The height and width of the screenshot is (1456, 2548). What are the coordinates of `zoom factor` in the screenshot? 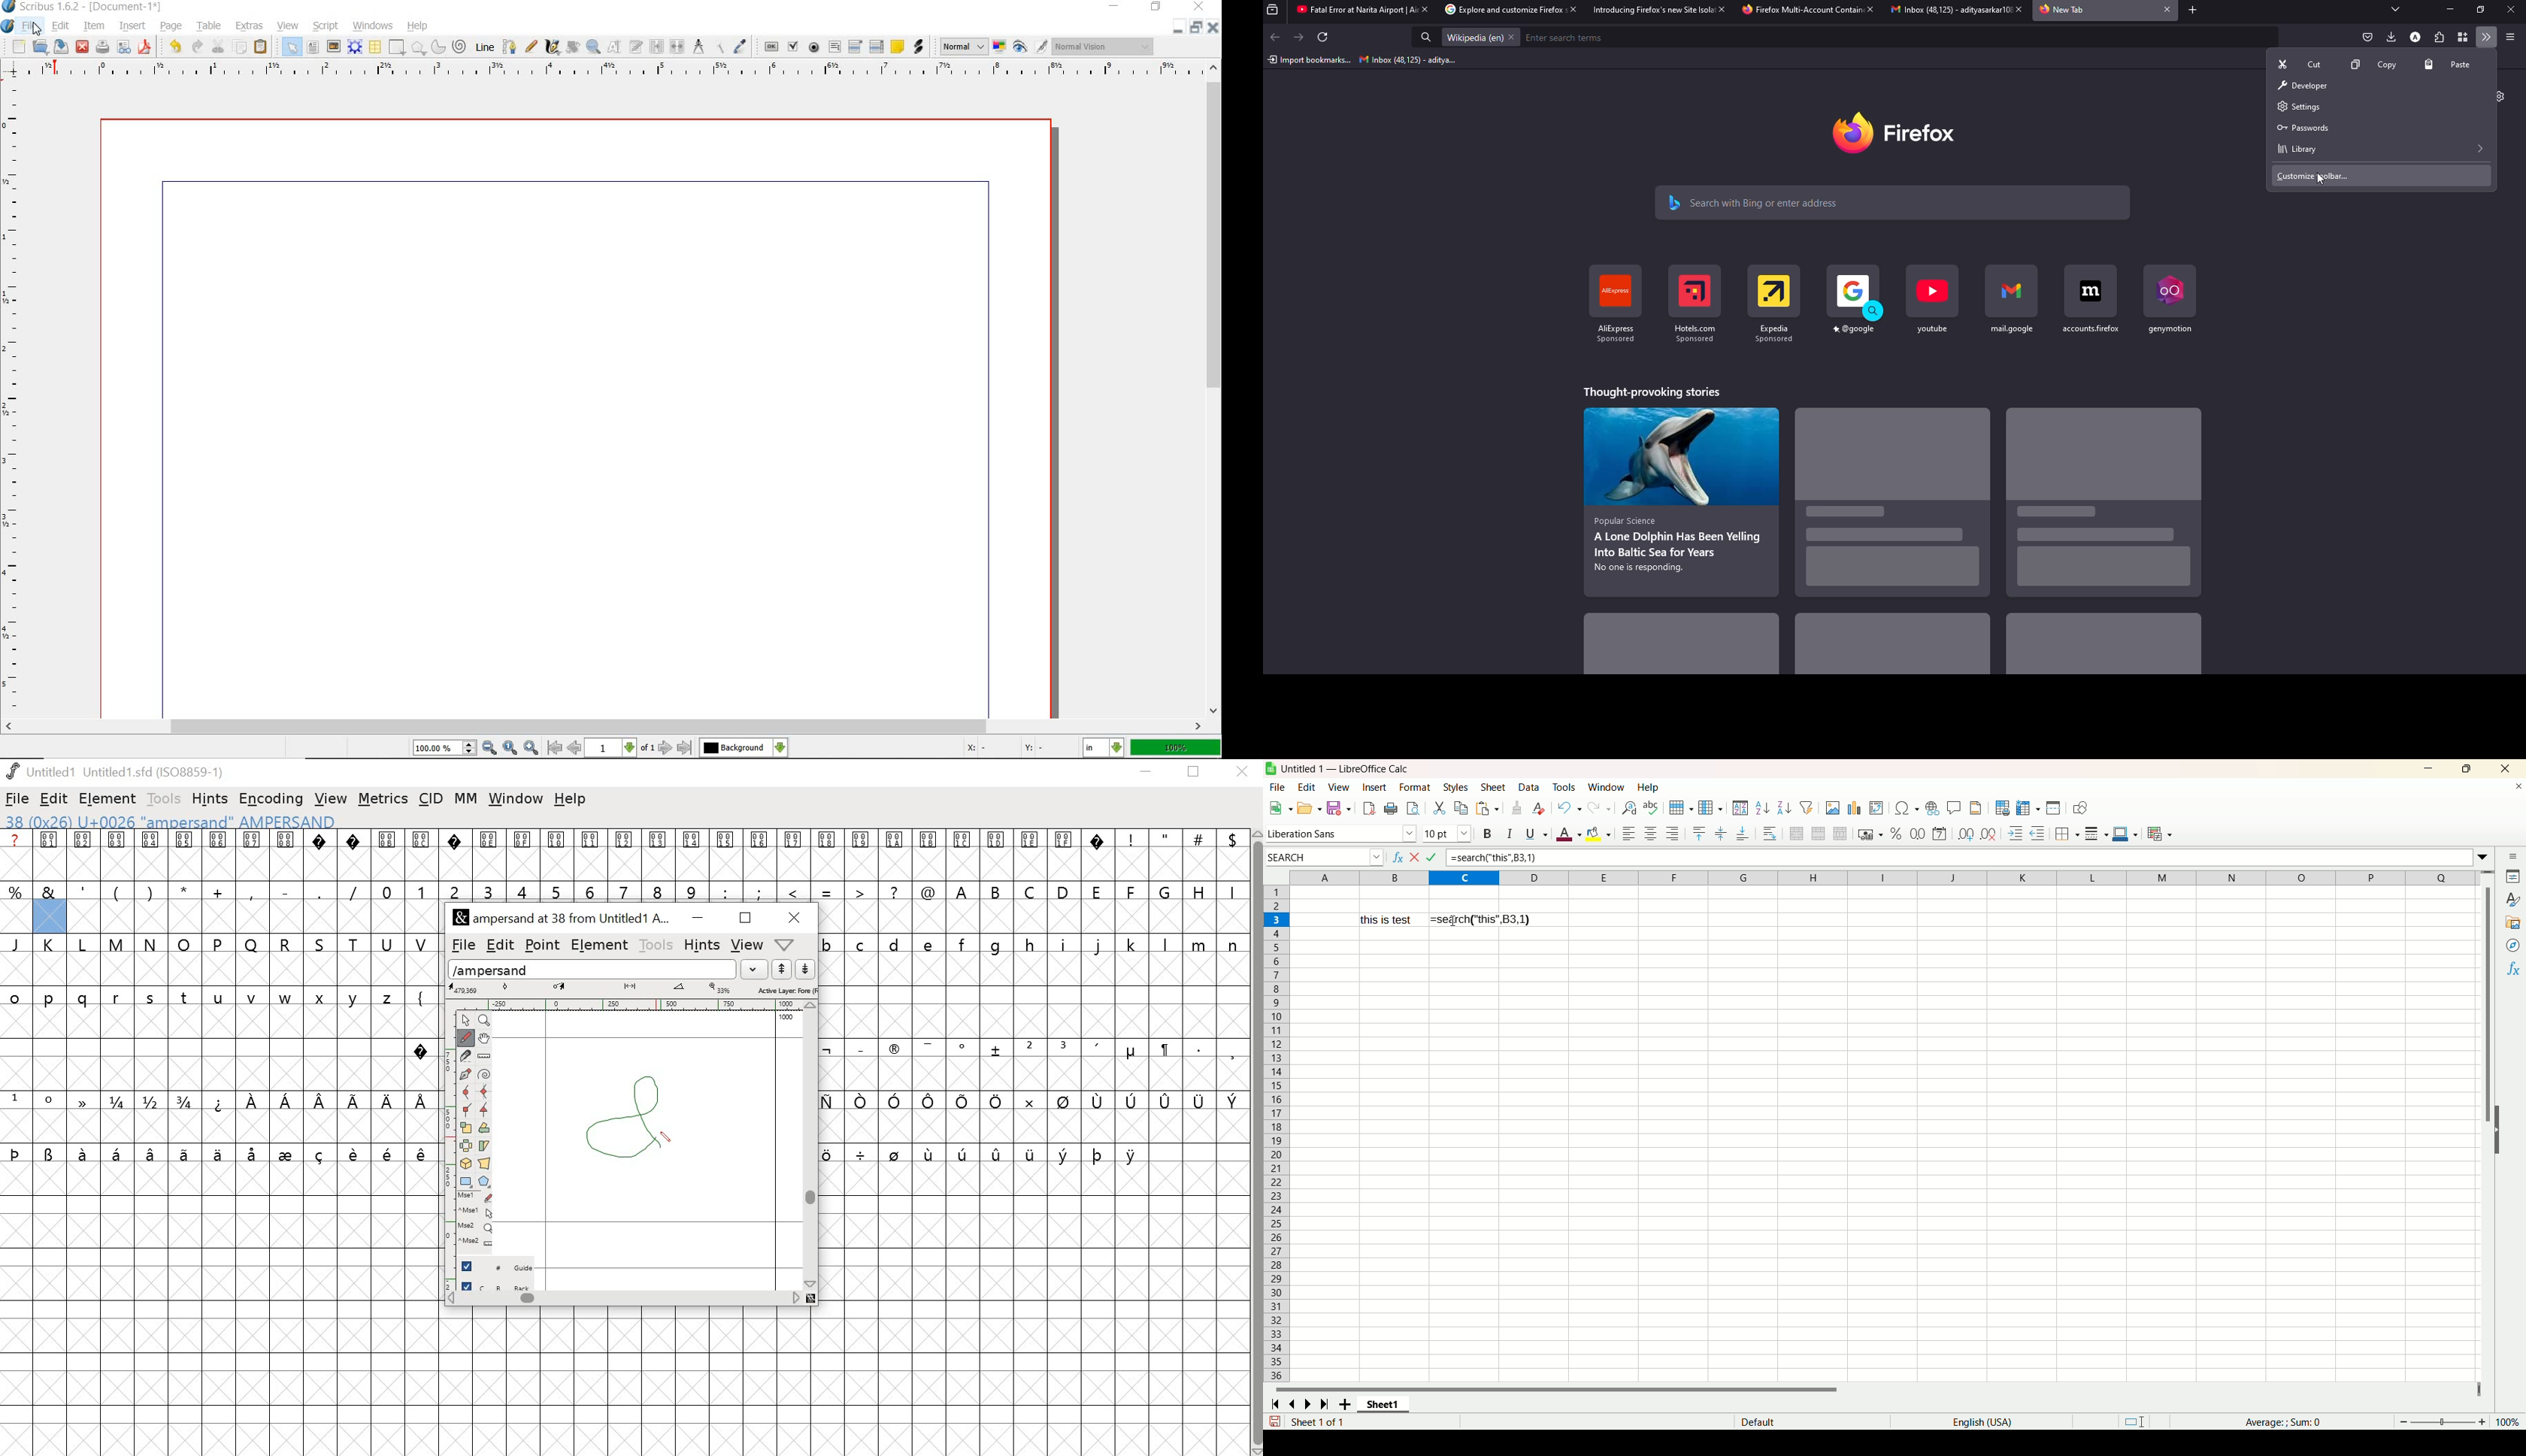 It's located at (1177, 748).